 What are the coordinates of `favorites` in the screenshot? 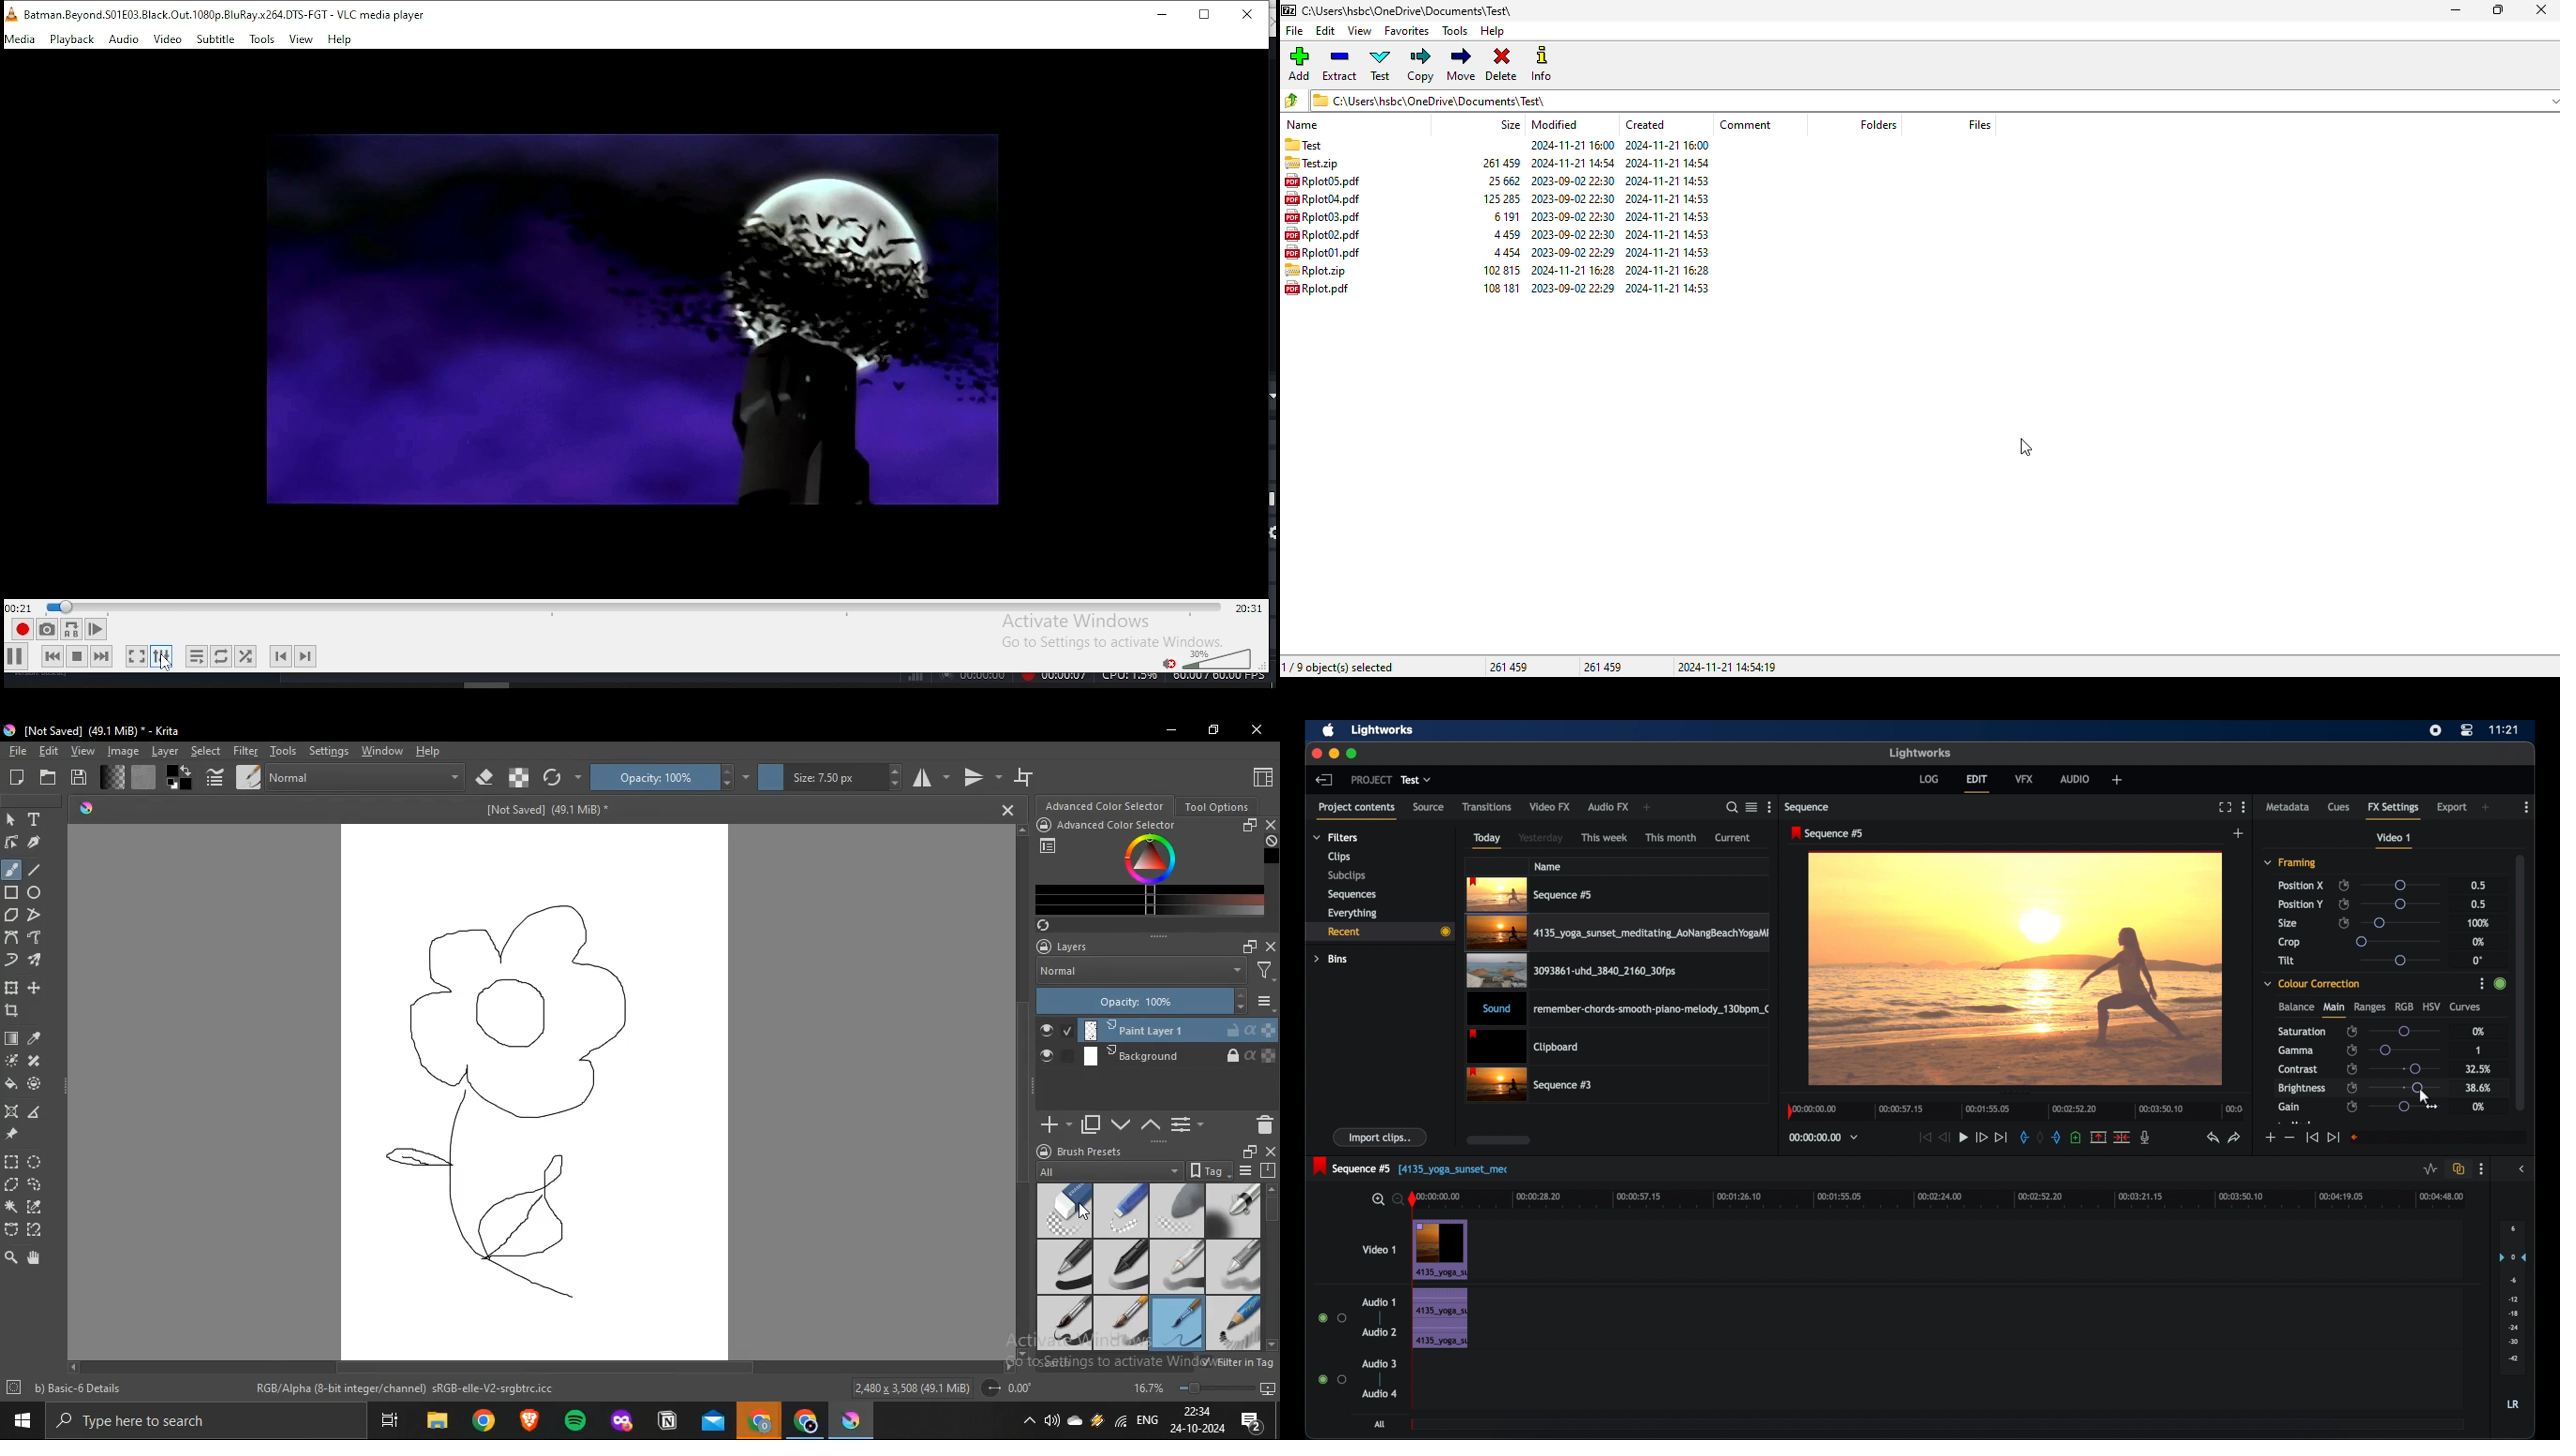 It's located at (1407, 31).